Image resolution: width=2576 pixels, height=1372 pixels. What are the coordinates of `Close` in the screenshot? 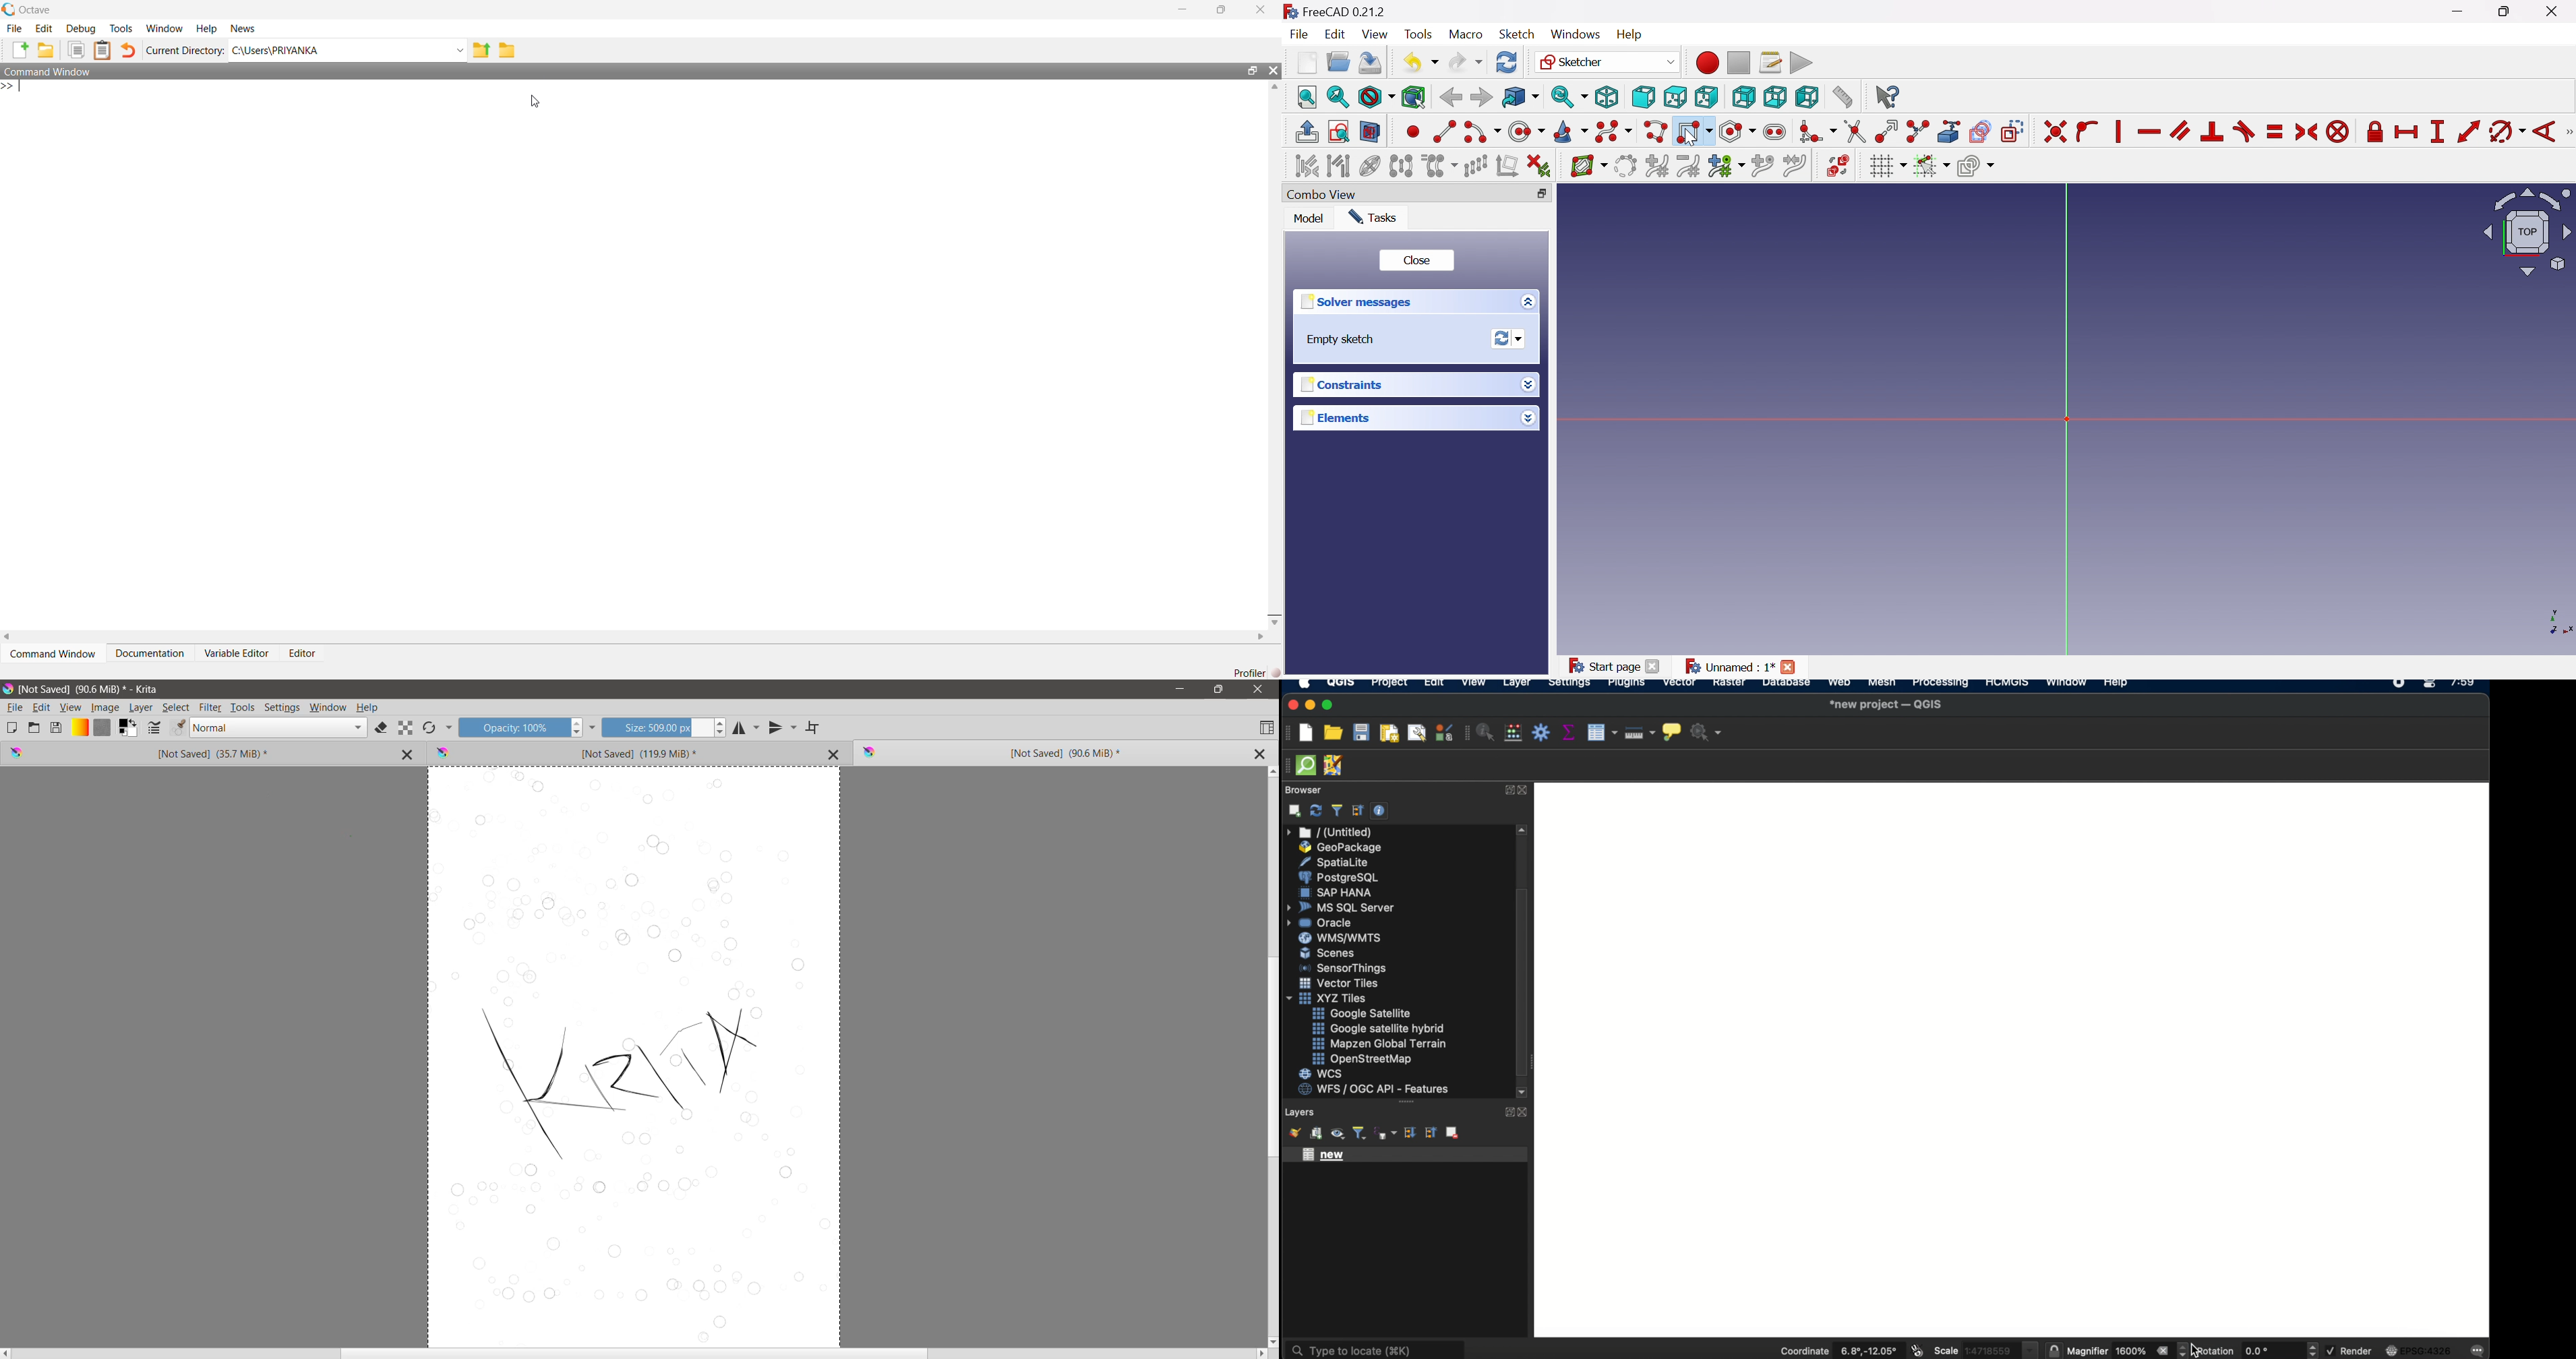 It's located at (1259, 689).